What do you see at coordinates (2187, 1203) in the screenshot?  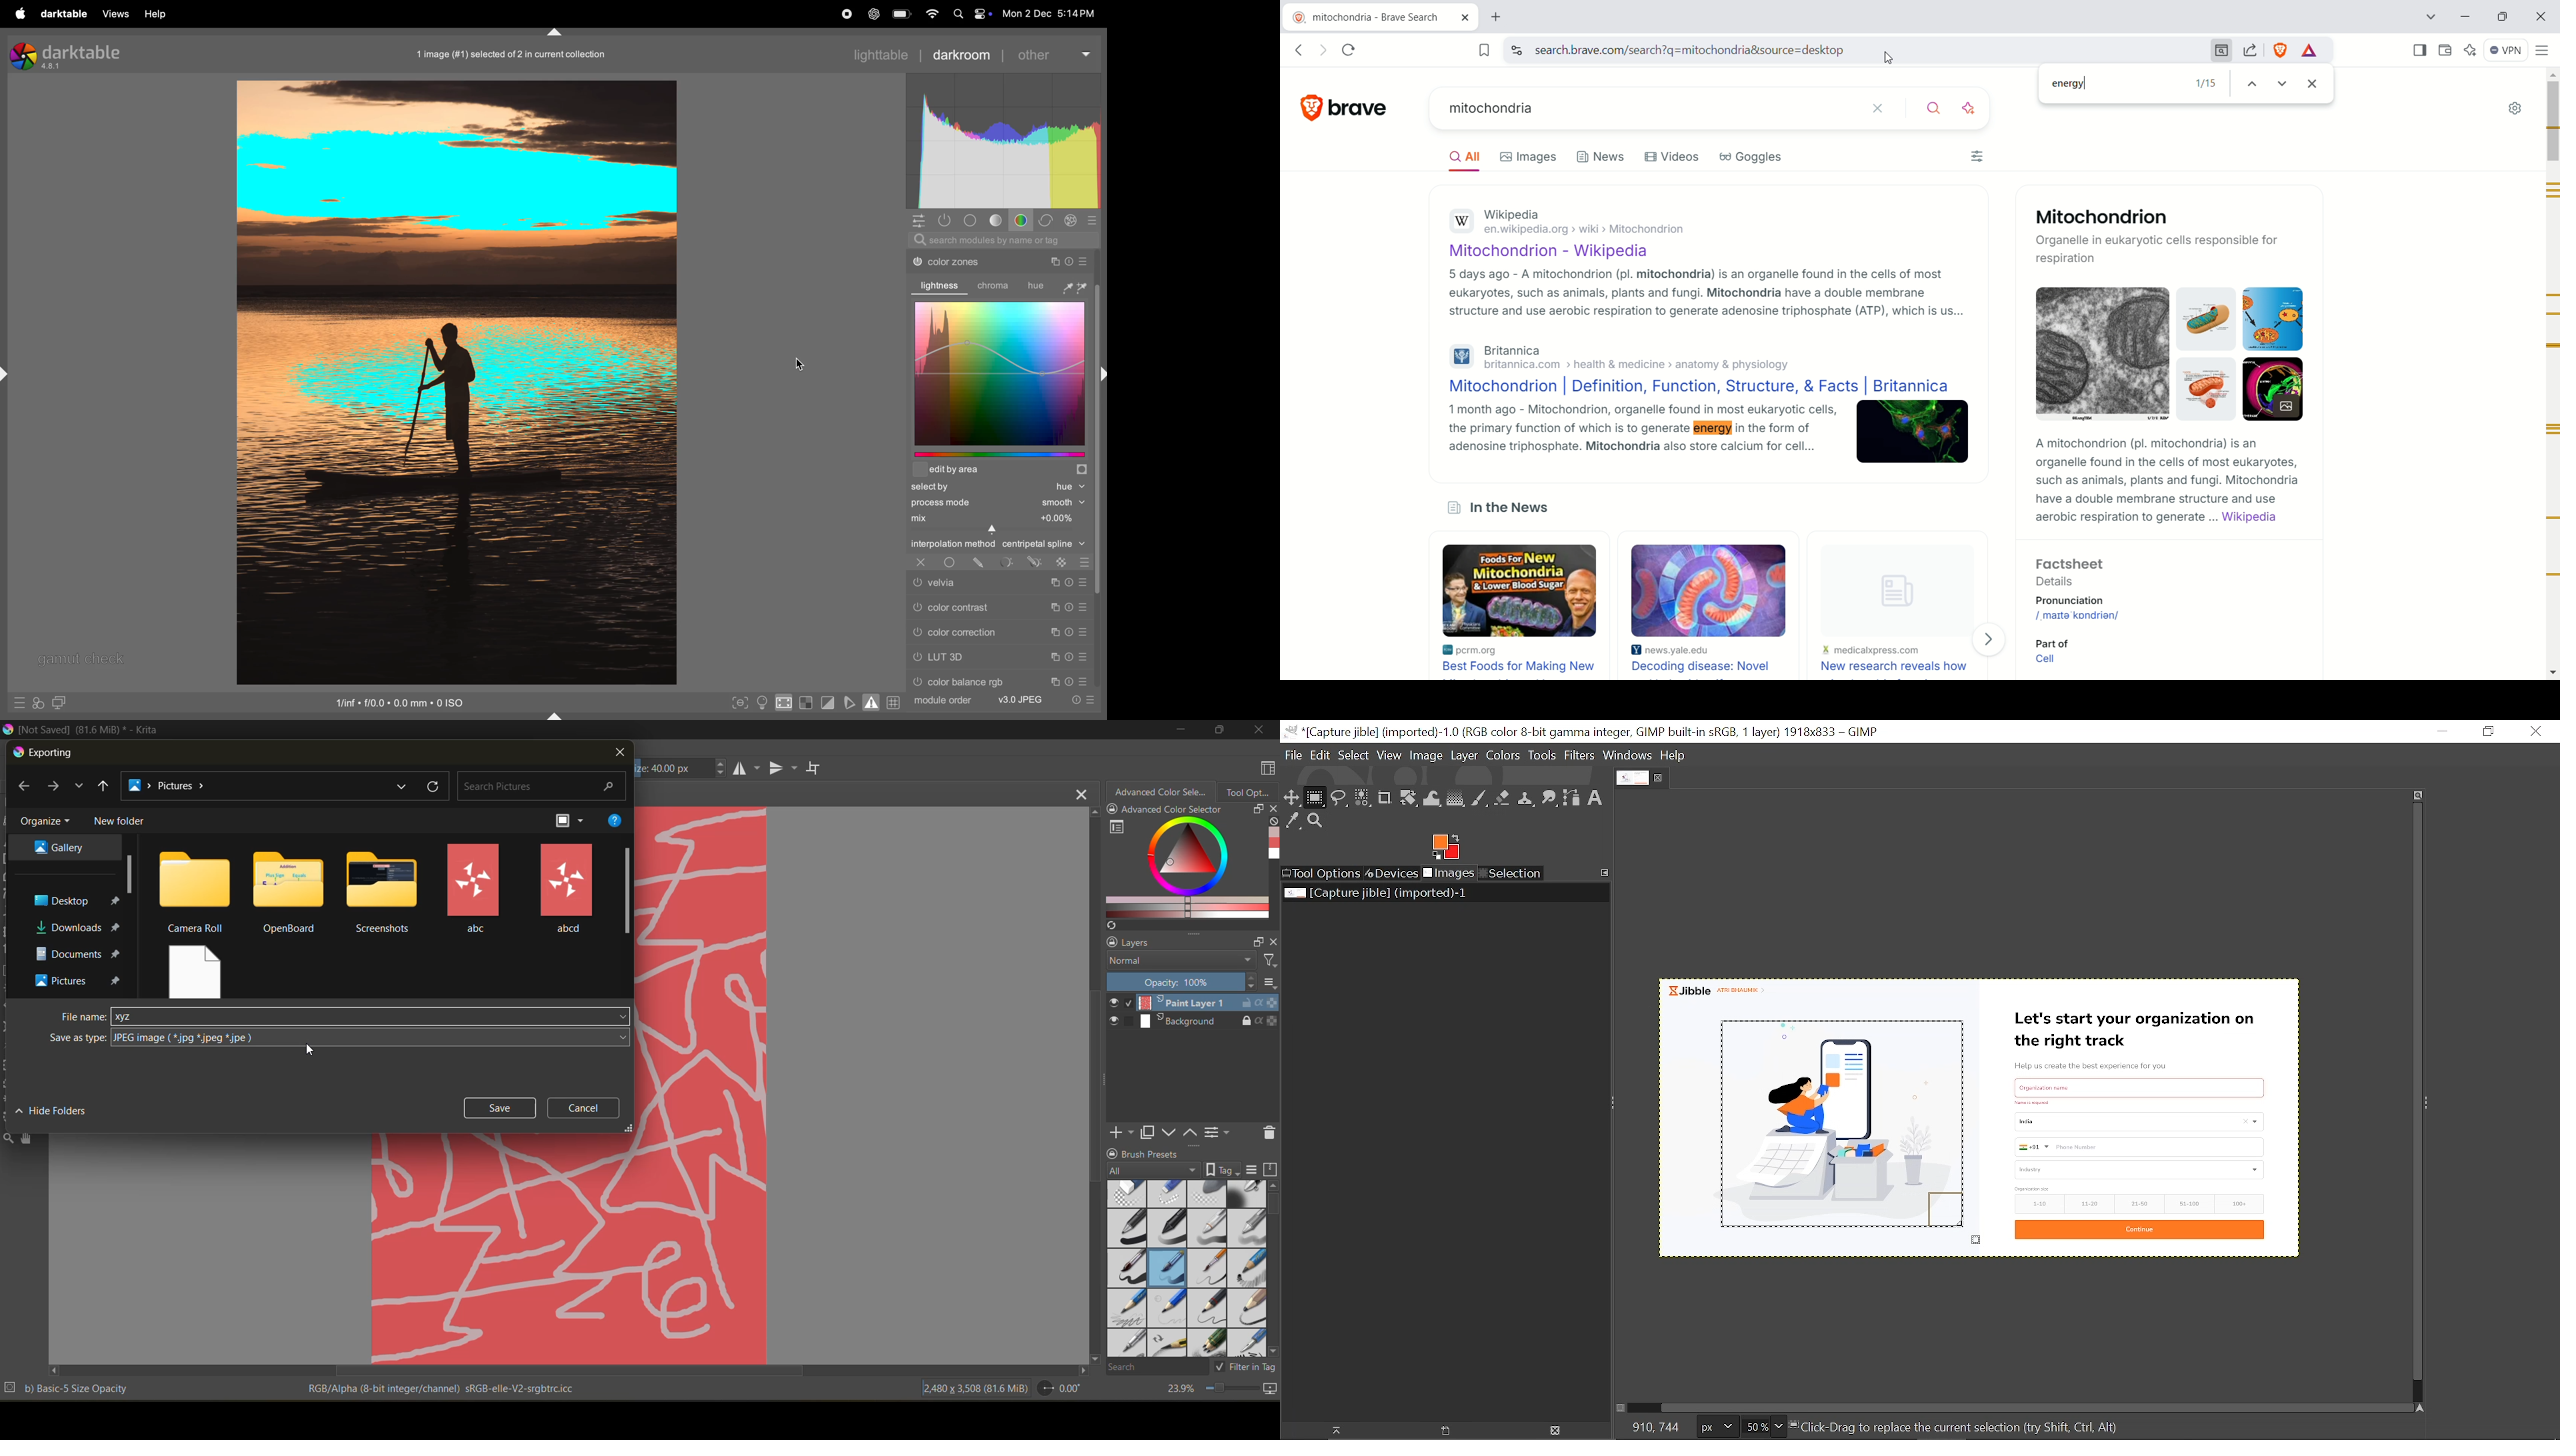 I see `51-100` at bounding box center [2187, 1203].